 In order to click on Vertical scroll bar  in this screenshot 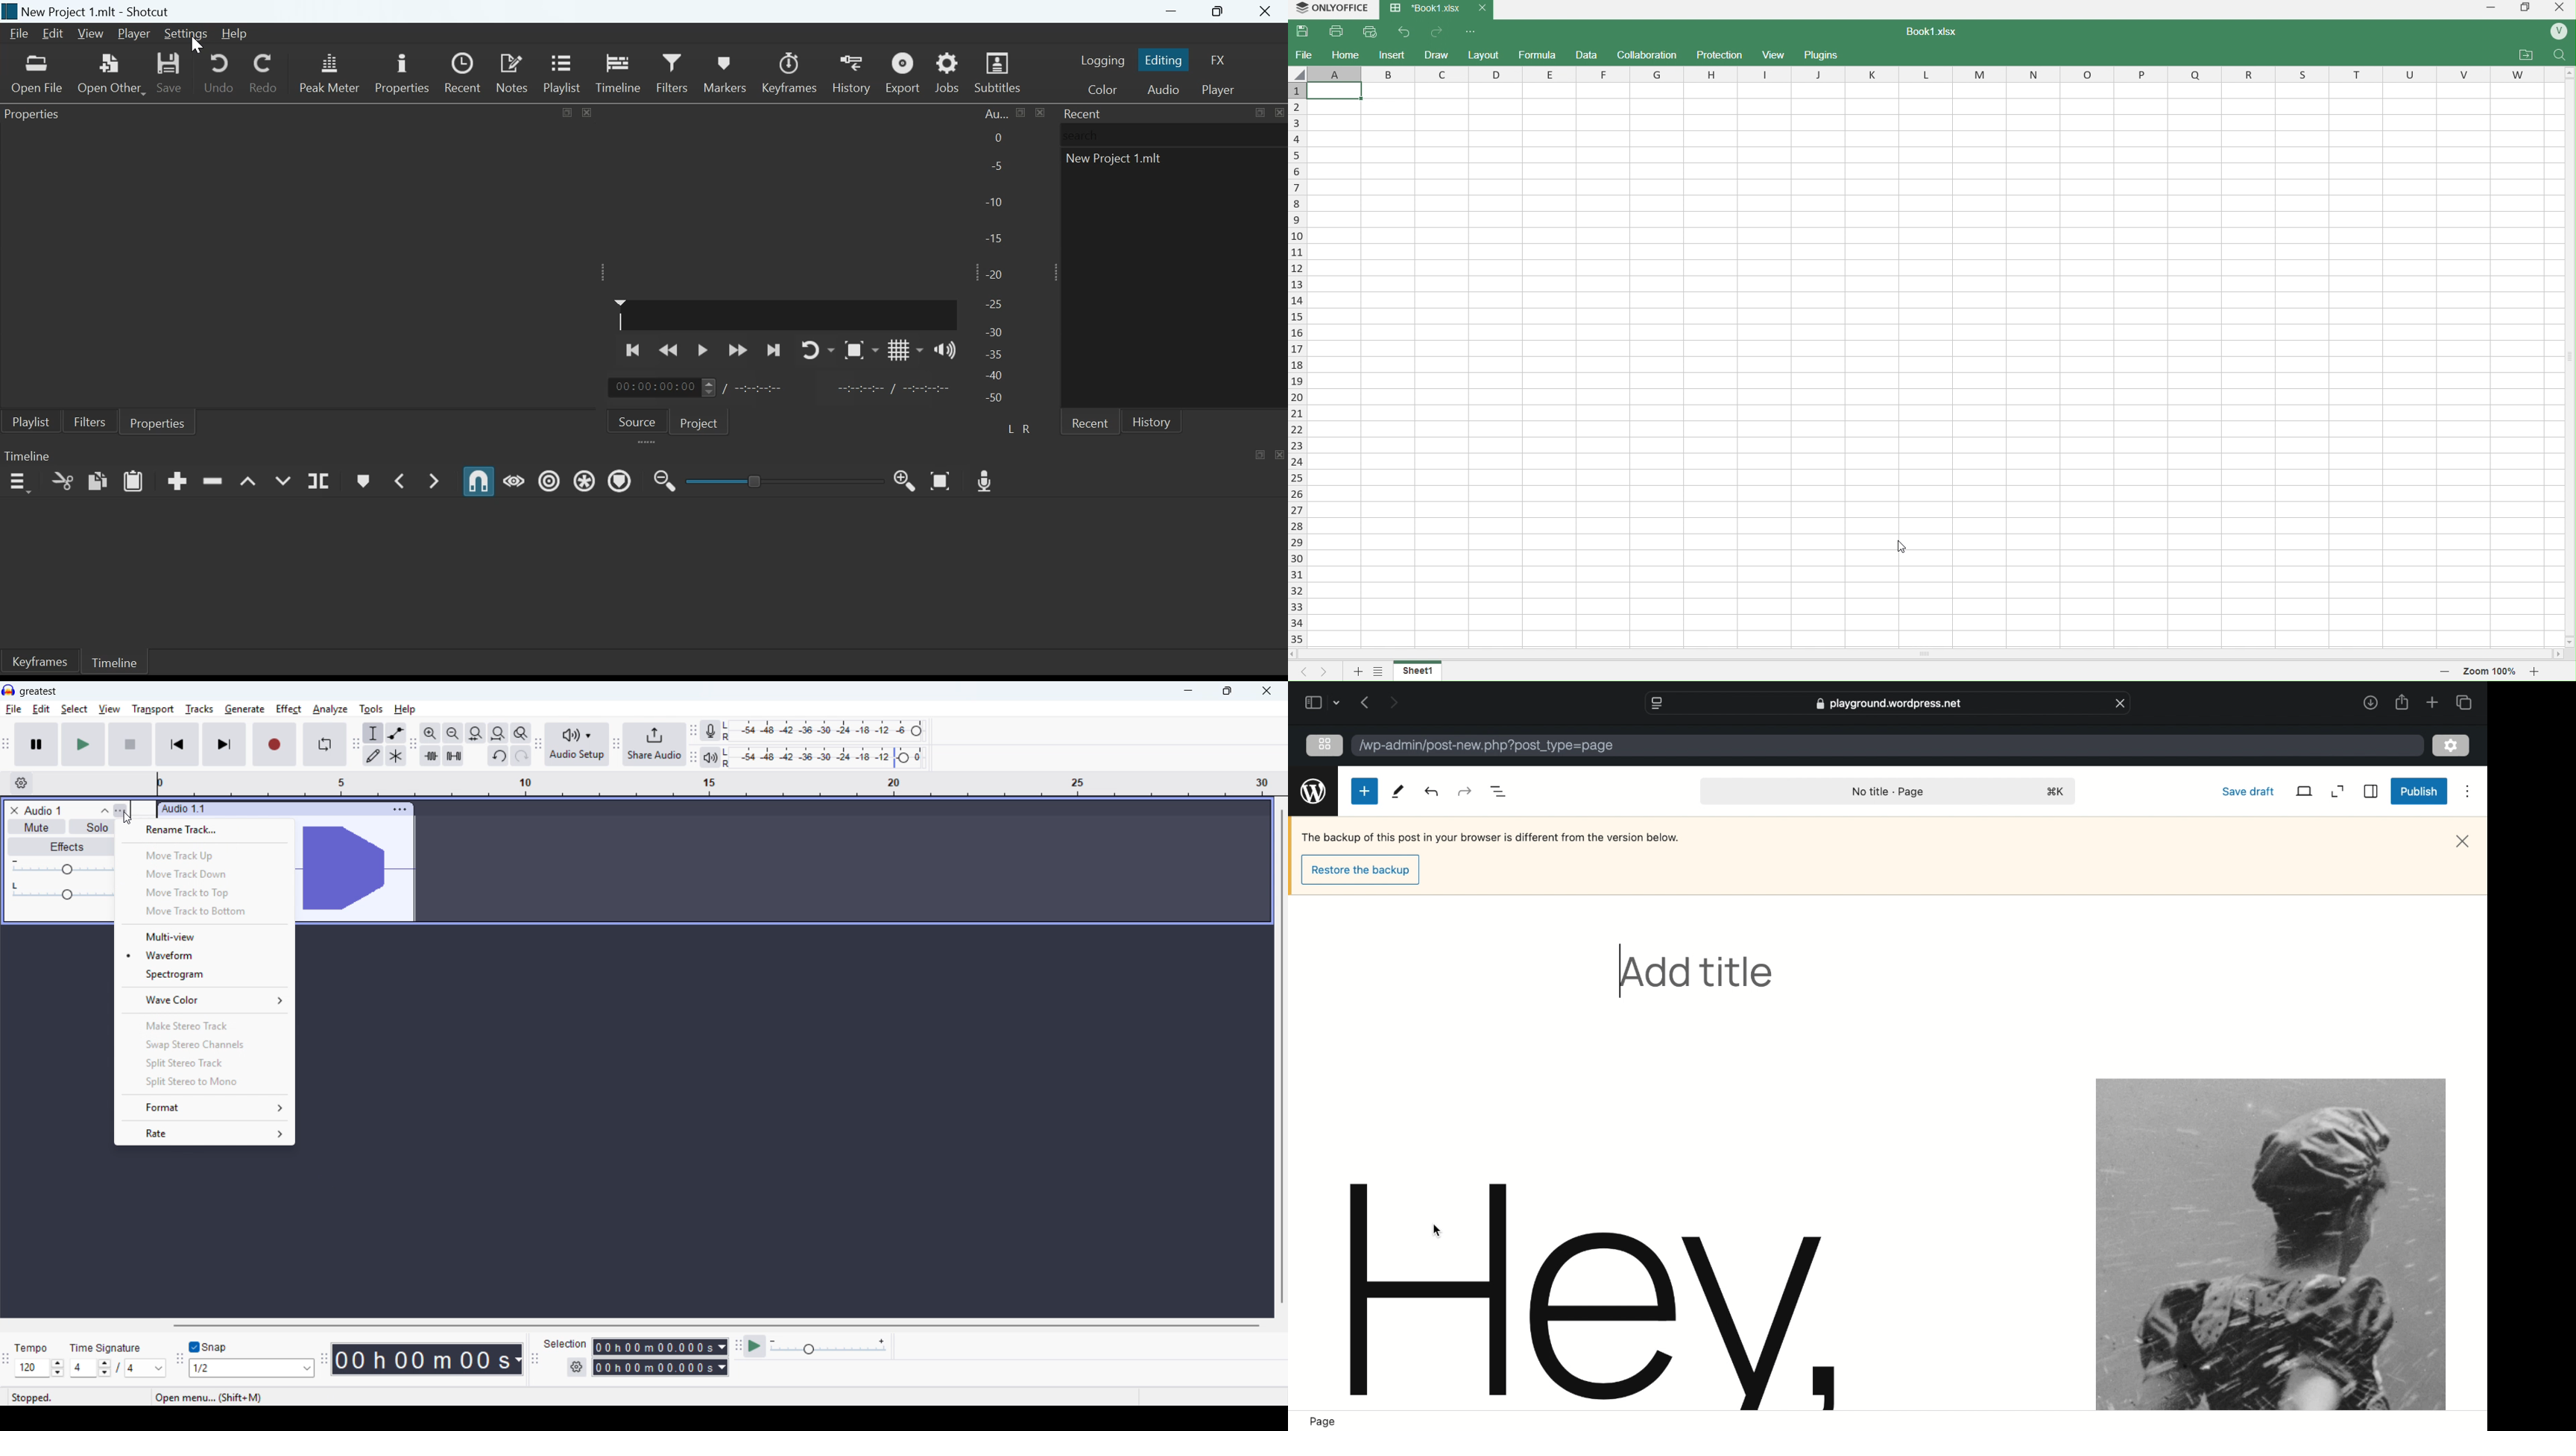, I will do `click(1283, 1056)`.